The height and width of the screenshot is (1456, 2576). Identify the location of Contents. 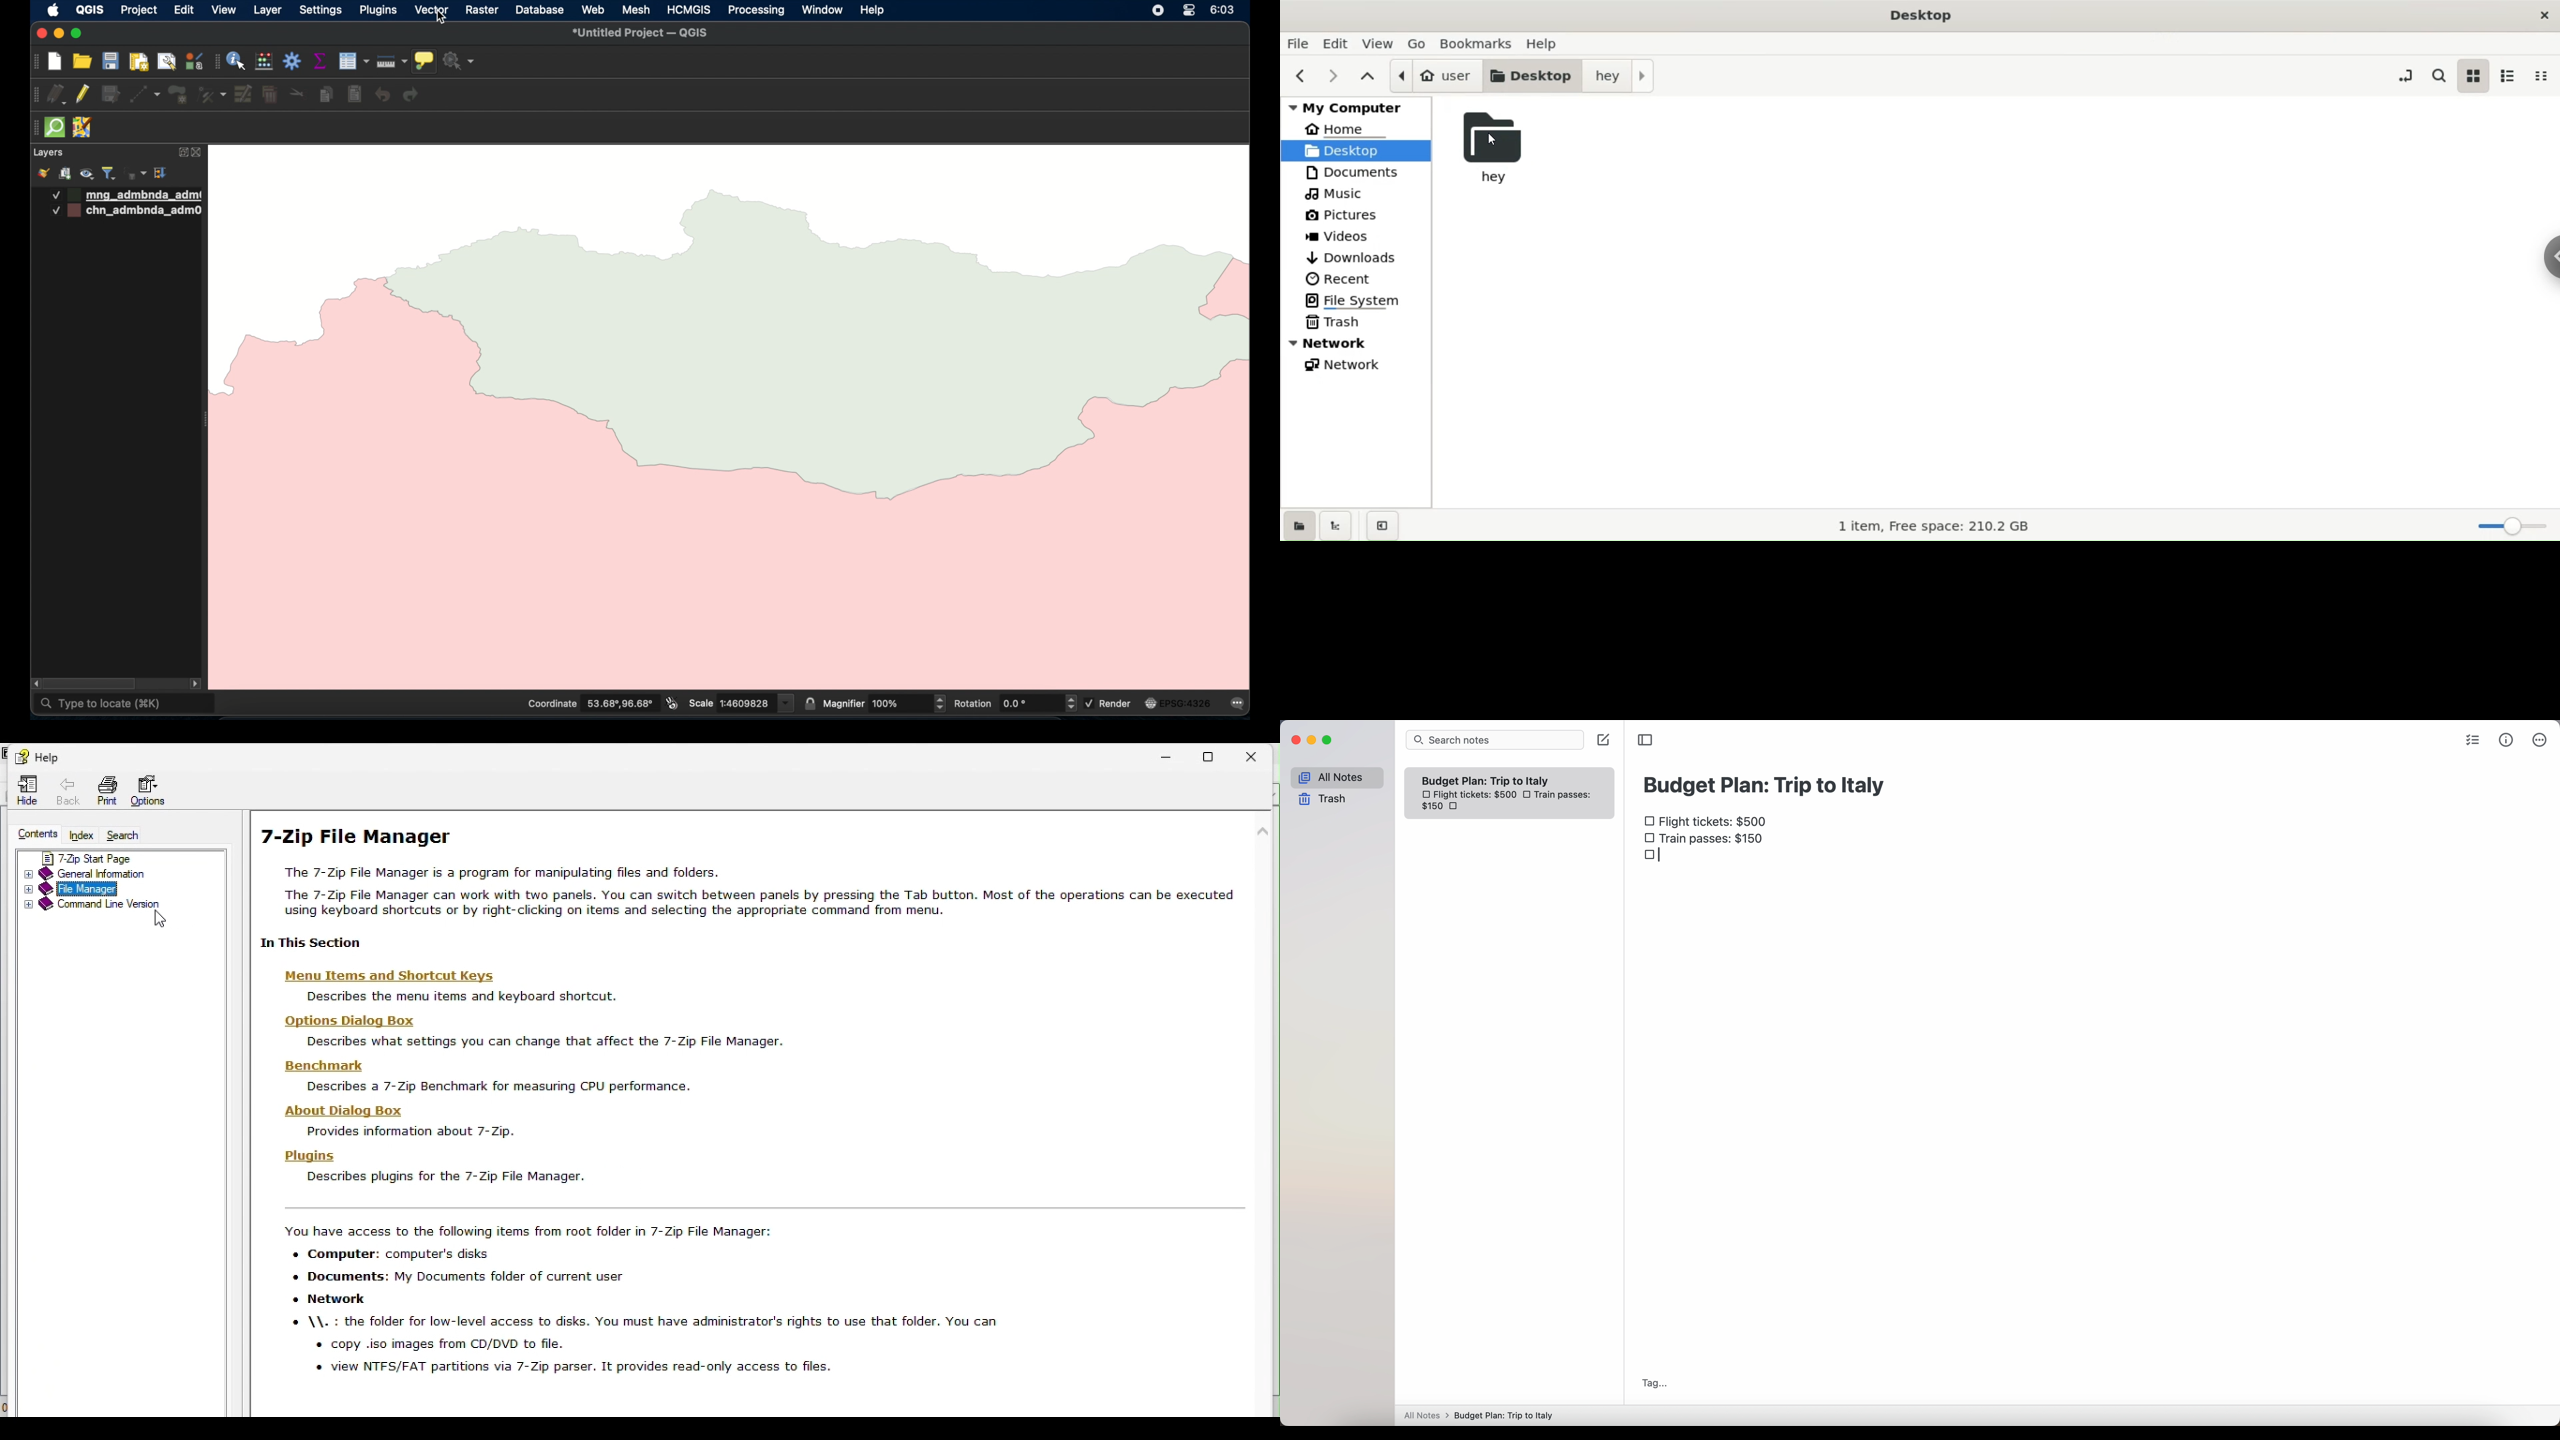
(32, 835).